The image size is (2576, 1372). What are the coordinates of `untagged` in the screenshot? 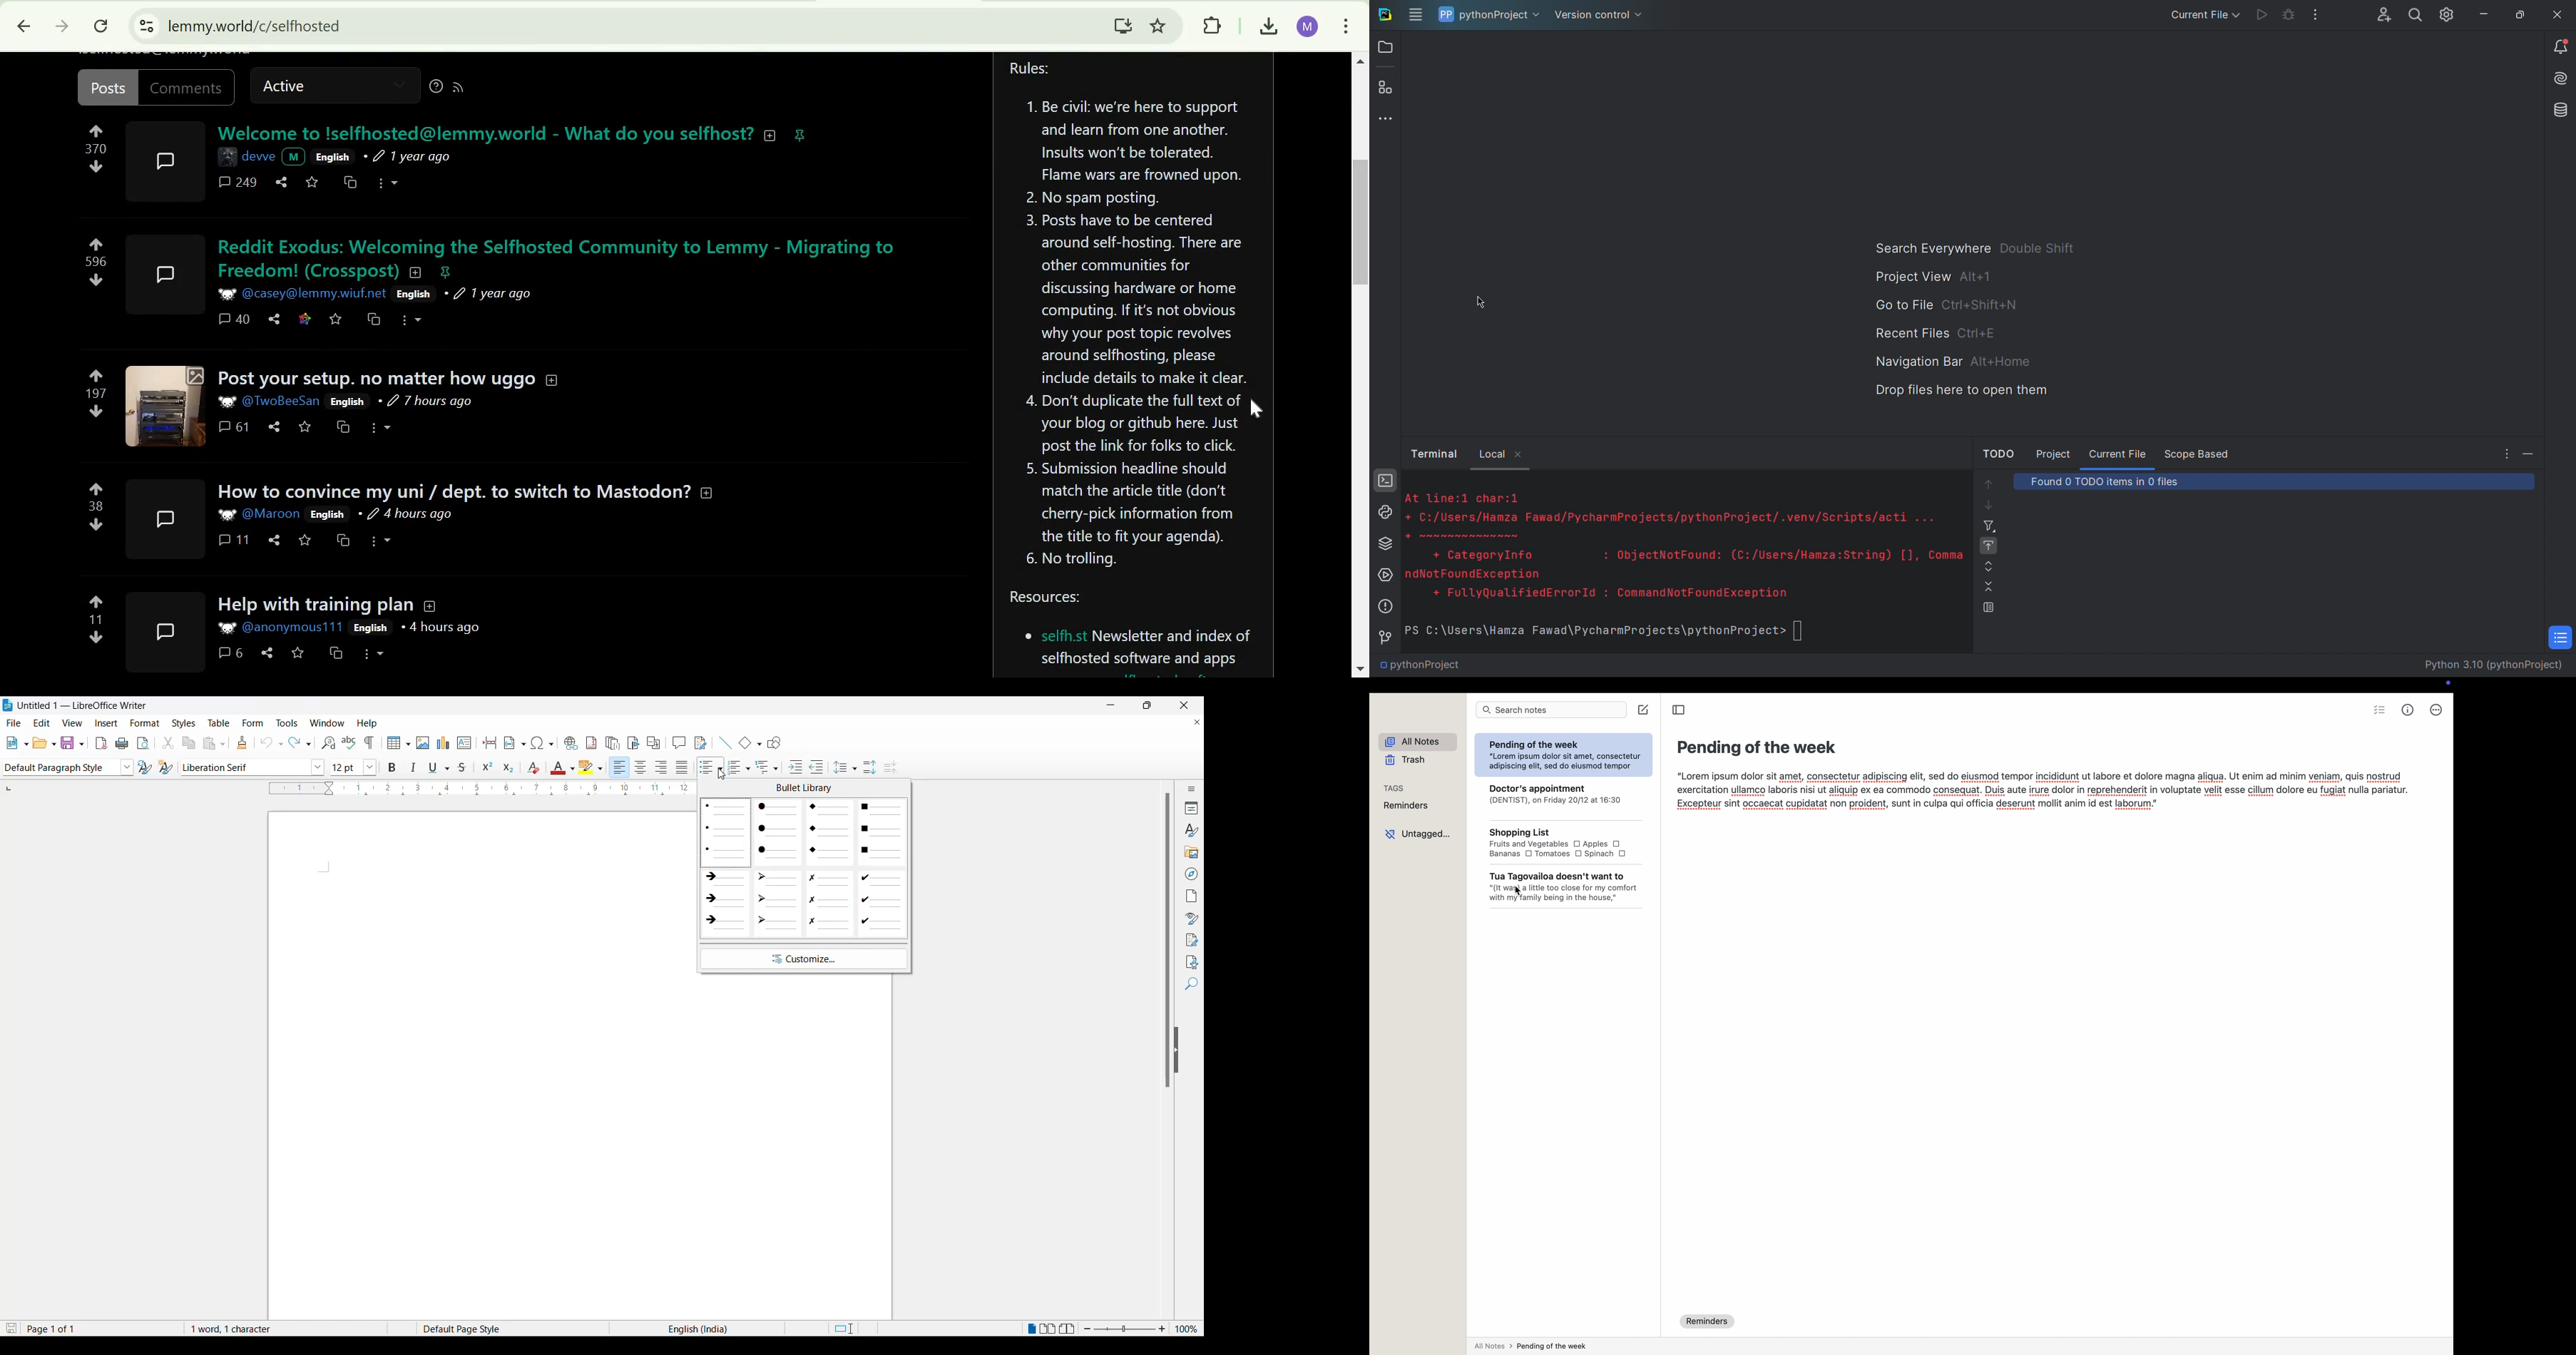 It's located at (1419, 834).